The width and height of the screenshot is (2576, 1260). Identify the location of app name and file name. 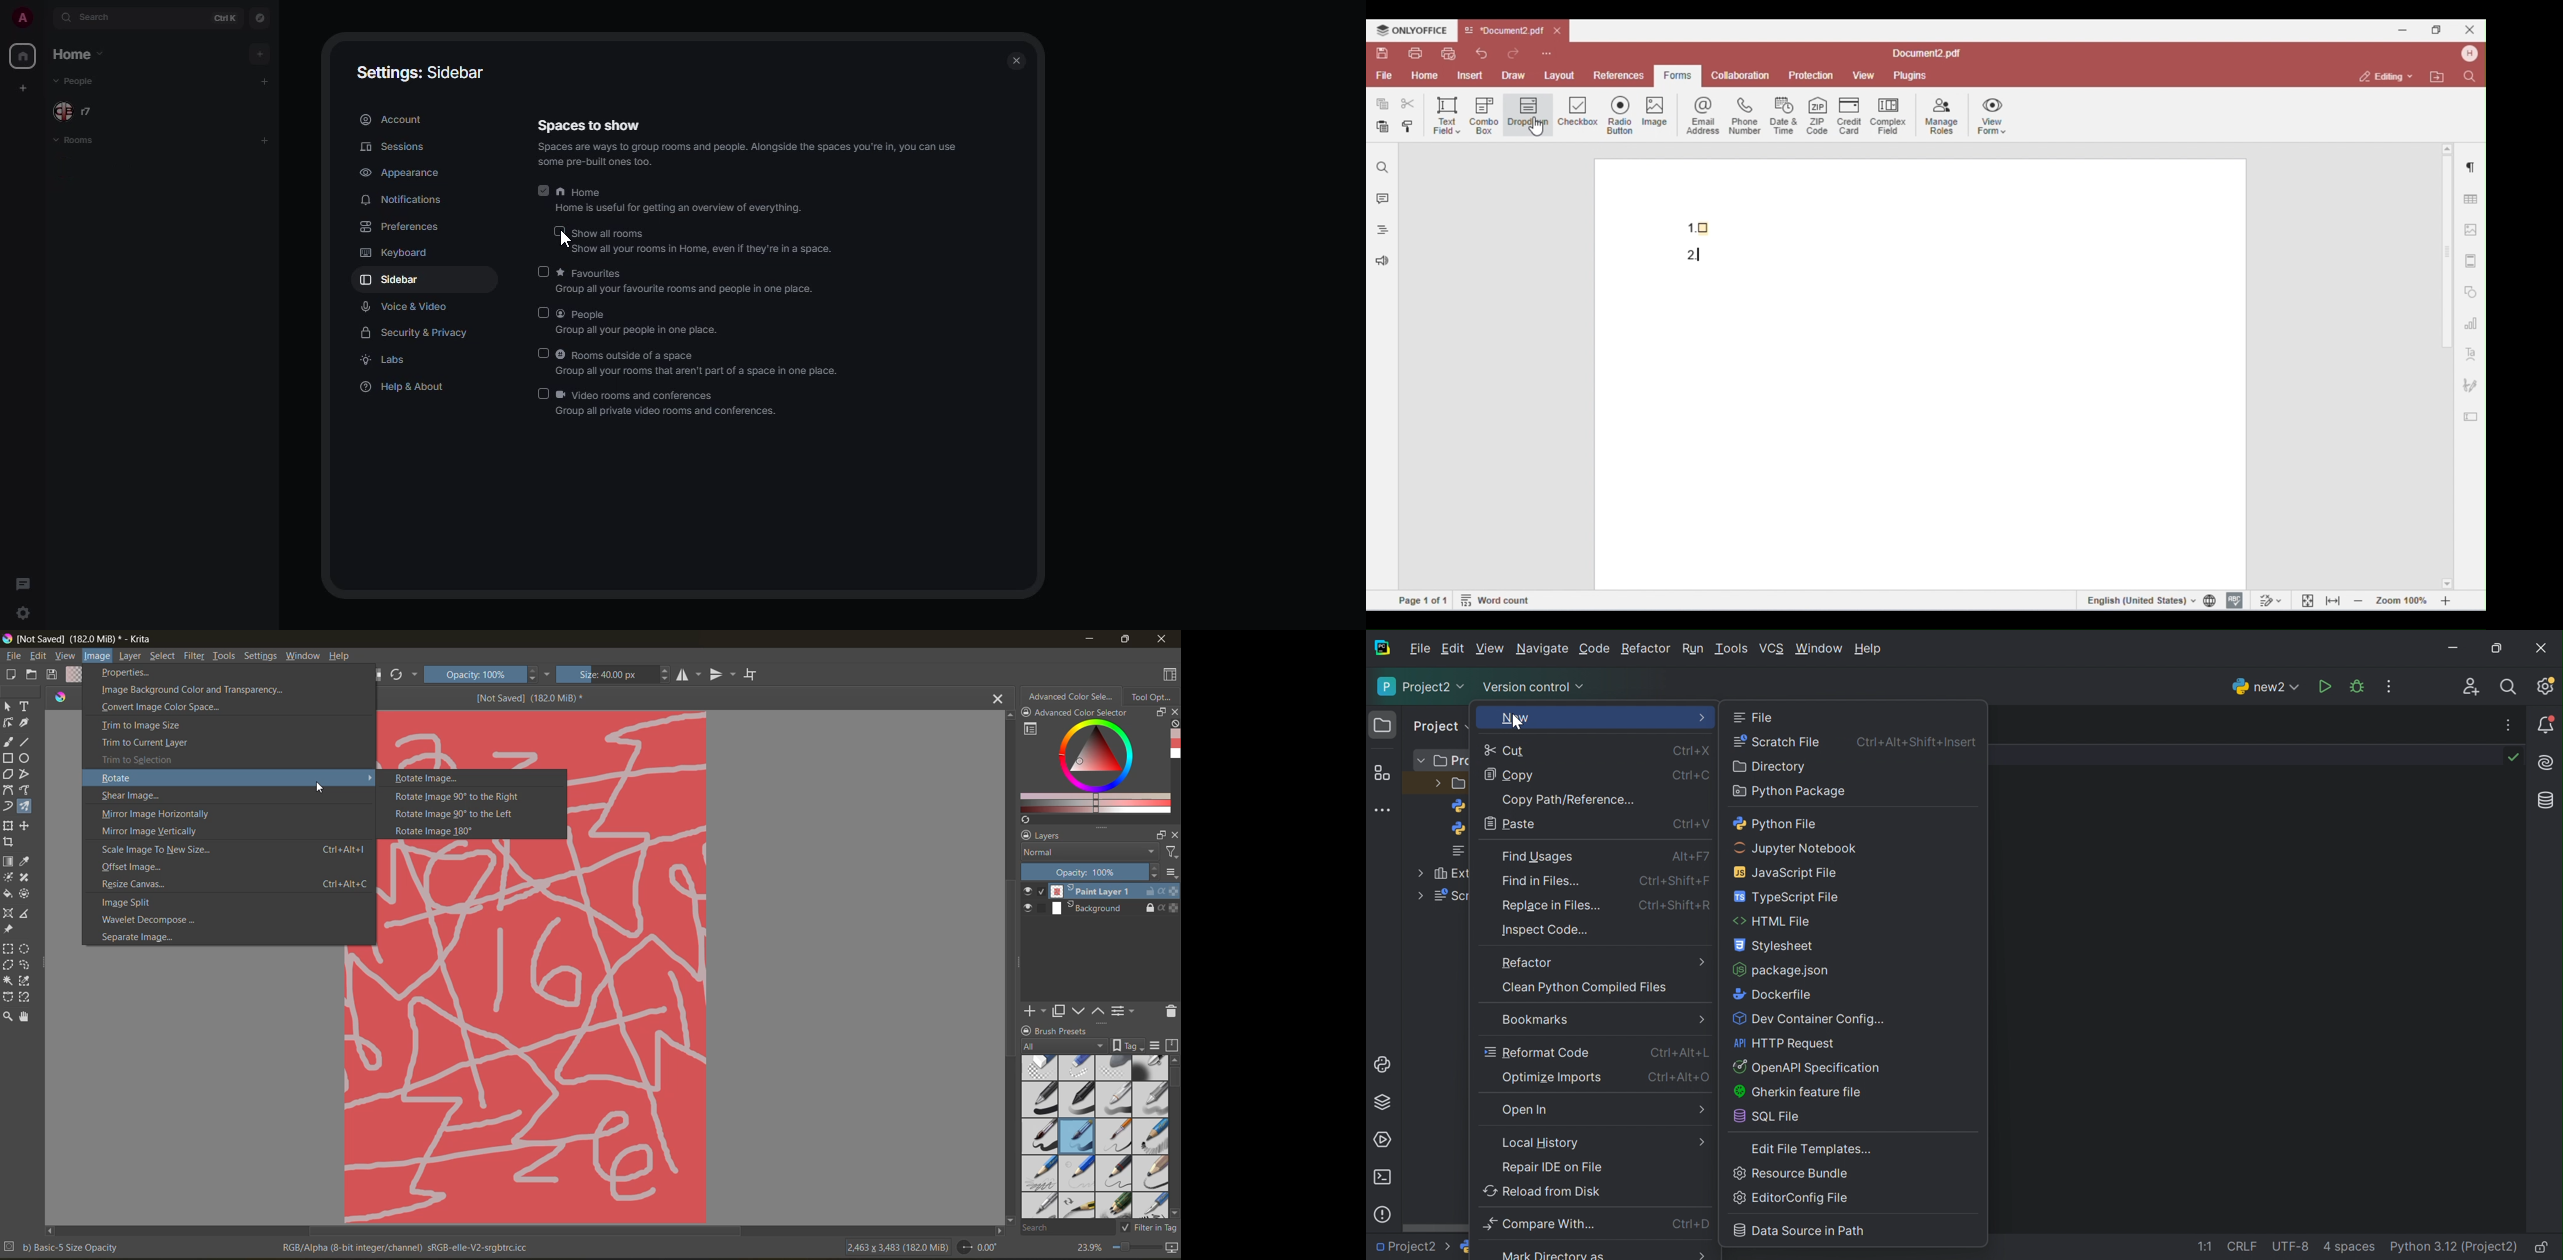
(82, 639).